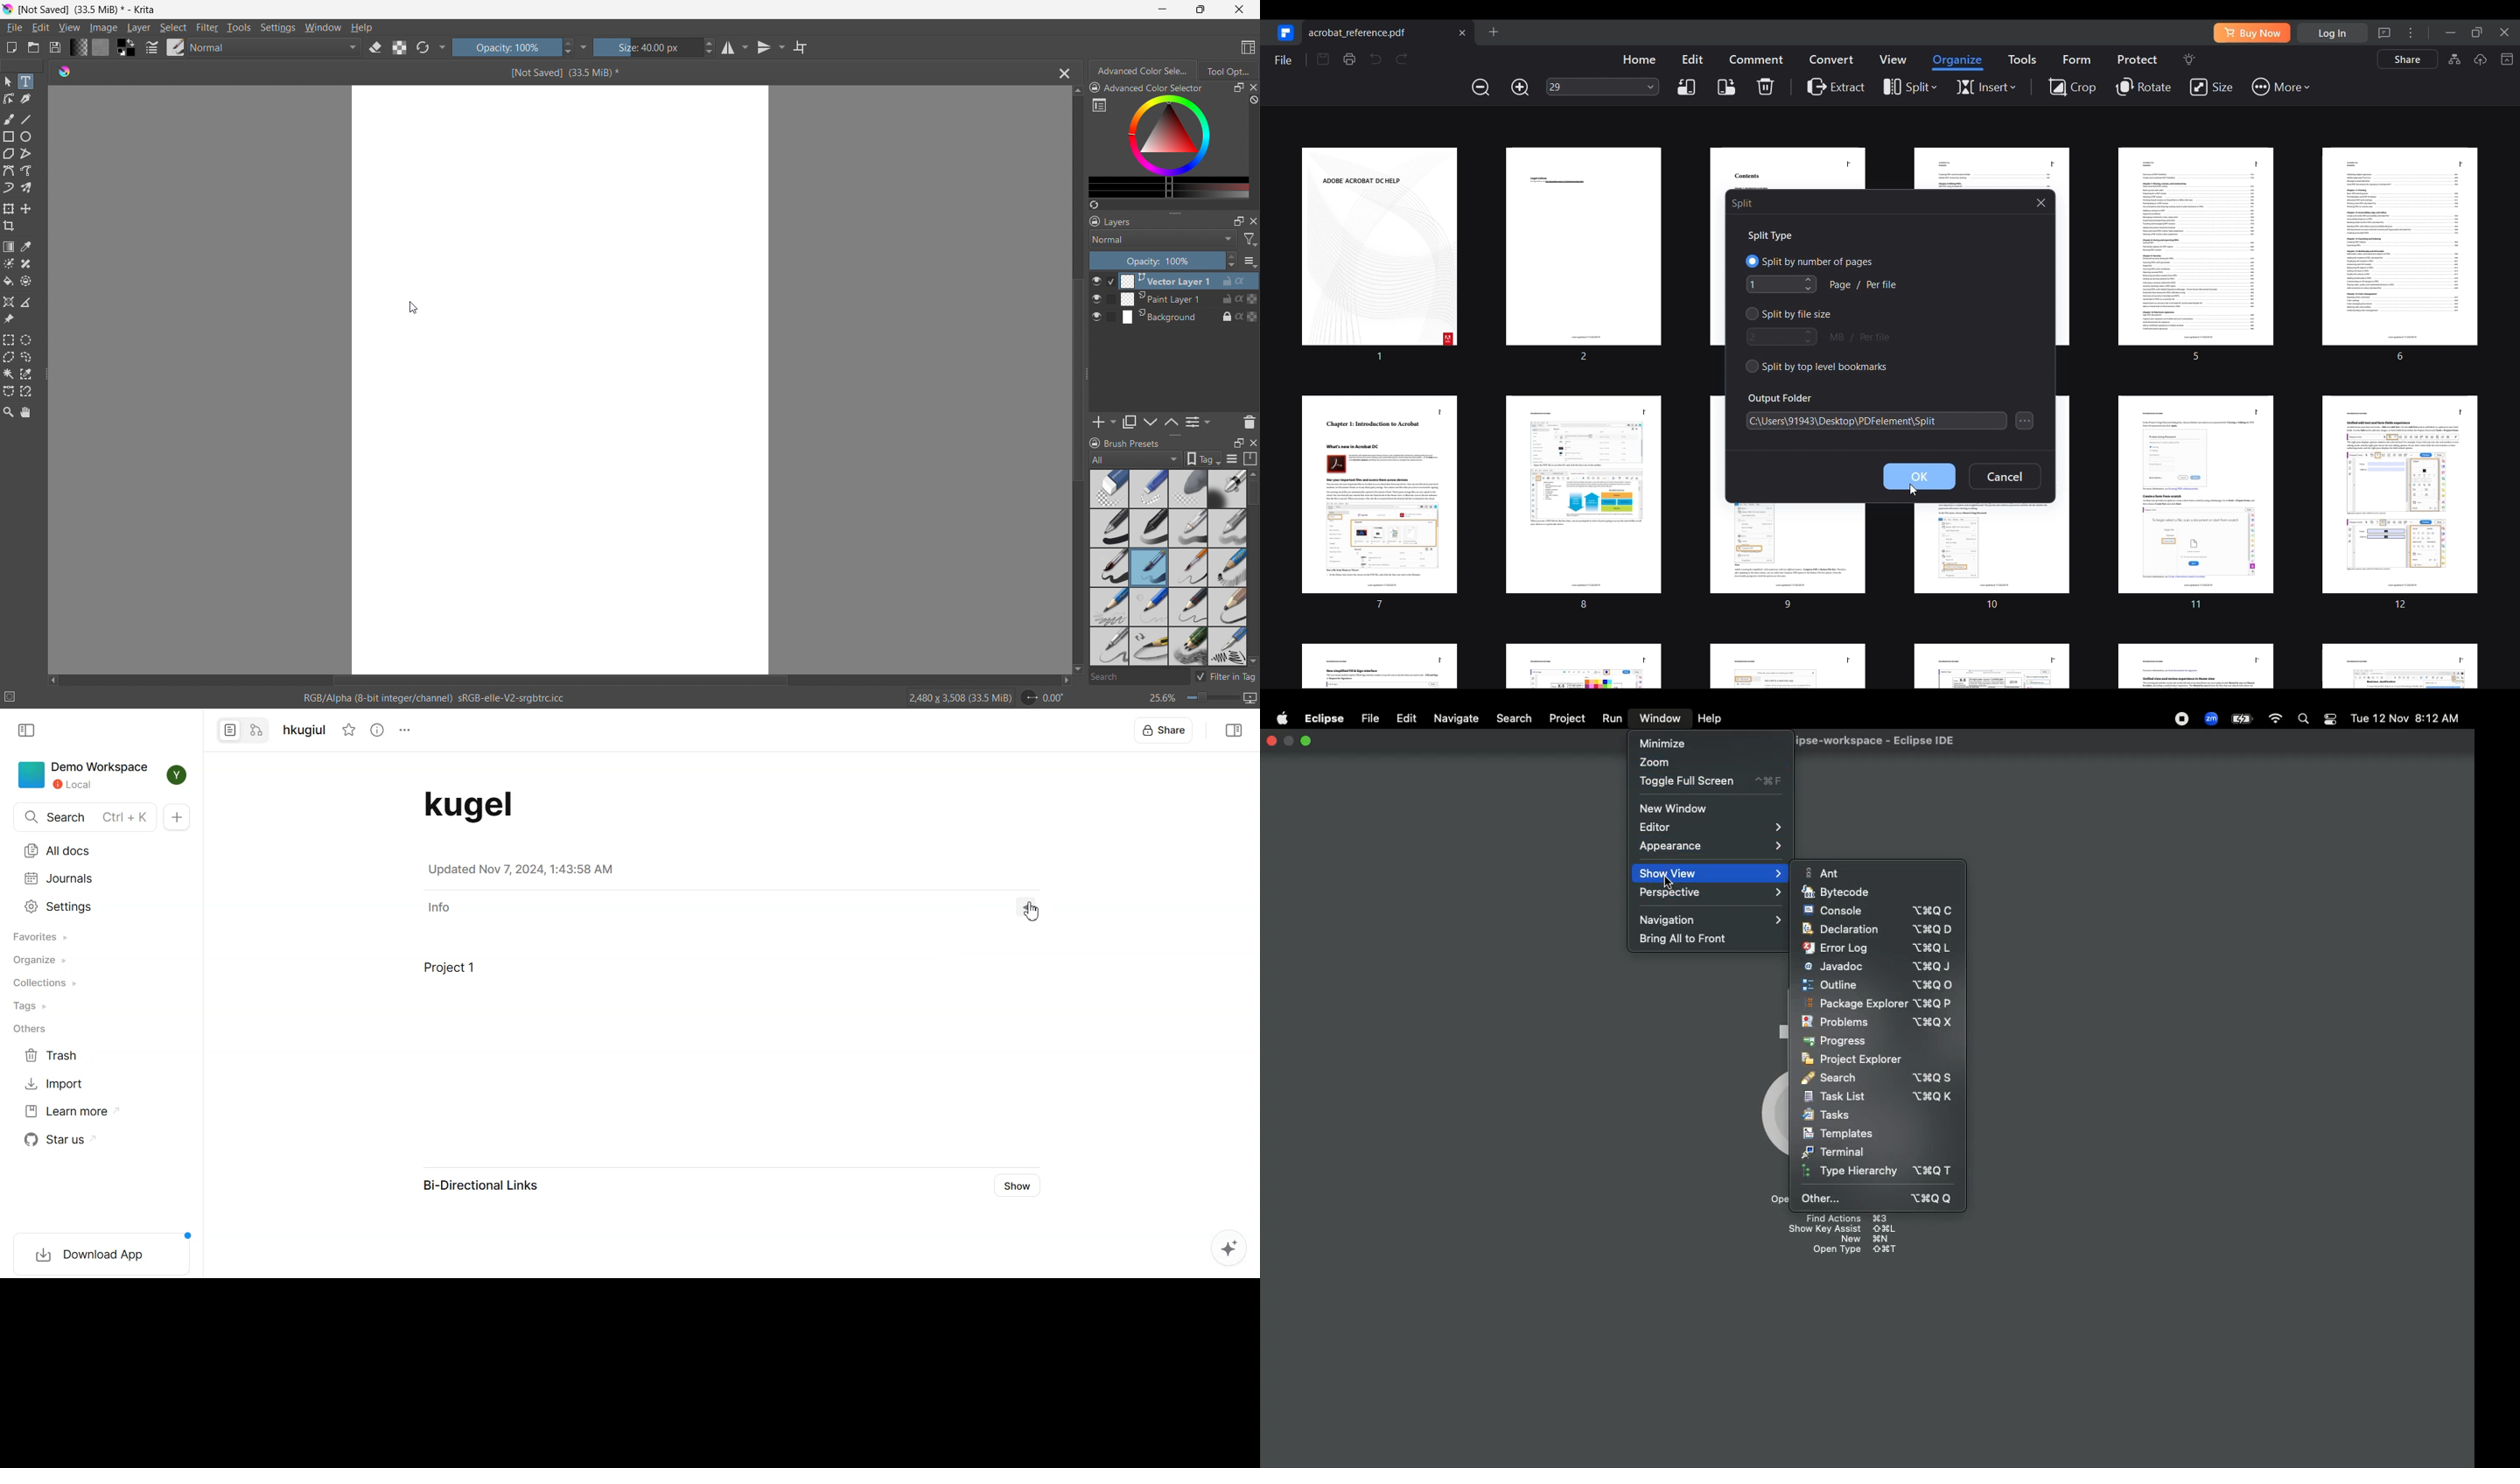 The image size is (2520, 1484). What do you see at coordinates (488, 805) in the screenshot?
I see `Document Title` at bounding box center [488, 805].